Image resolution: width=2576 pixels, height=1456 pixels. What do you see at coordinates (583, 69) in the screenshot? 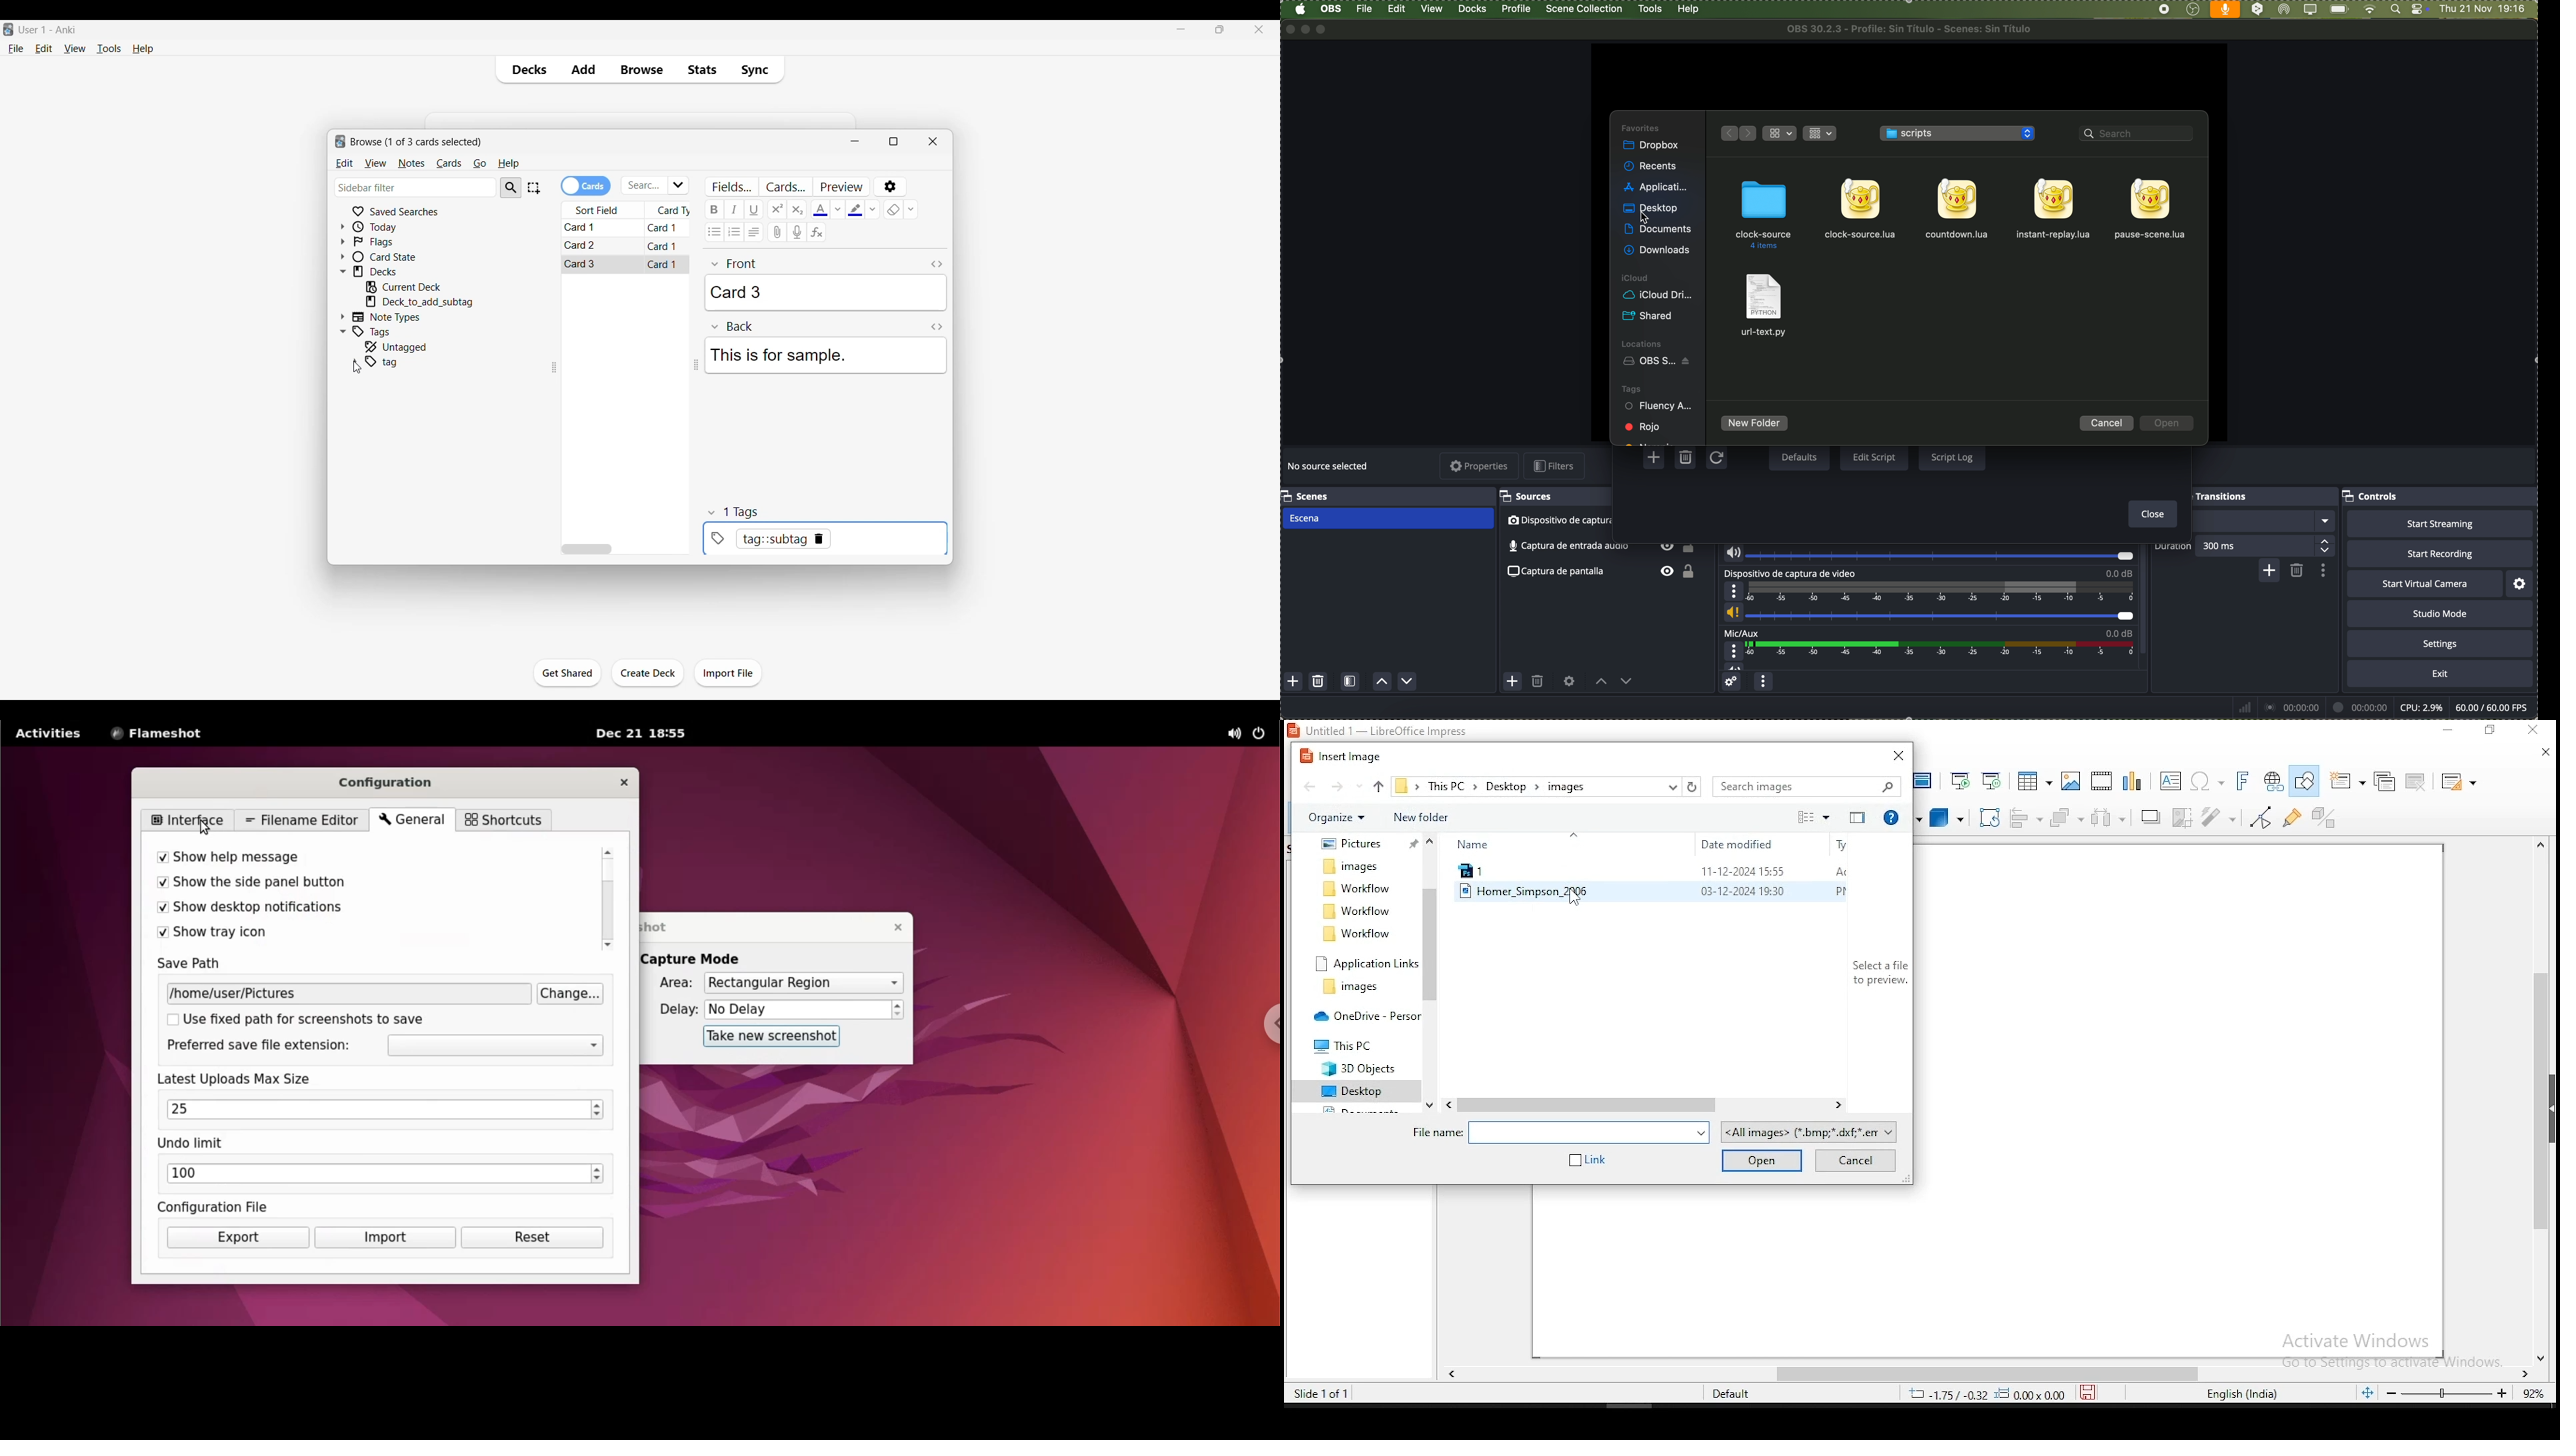
I see `Add` at bounding box center [583, 69].